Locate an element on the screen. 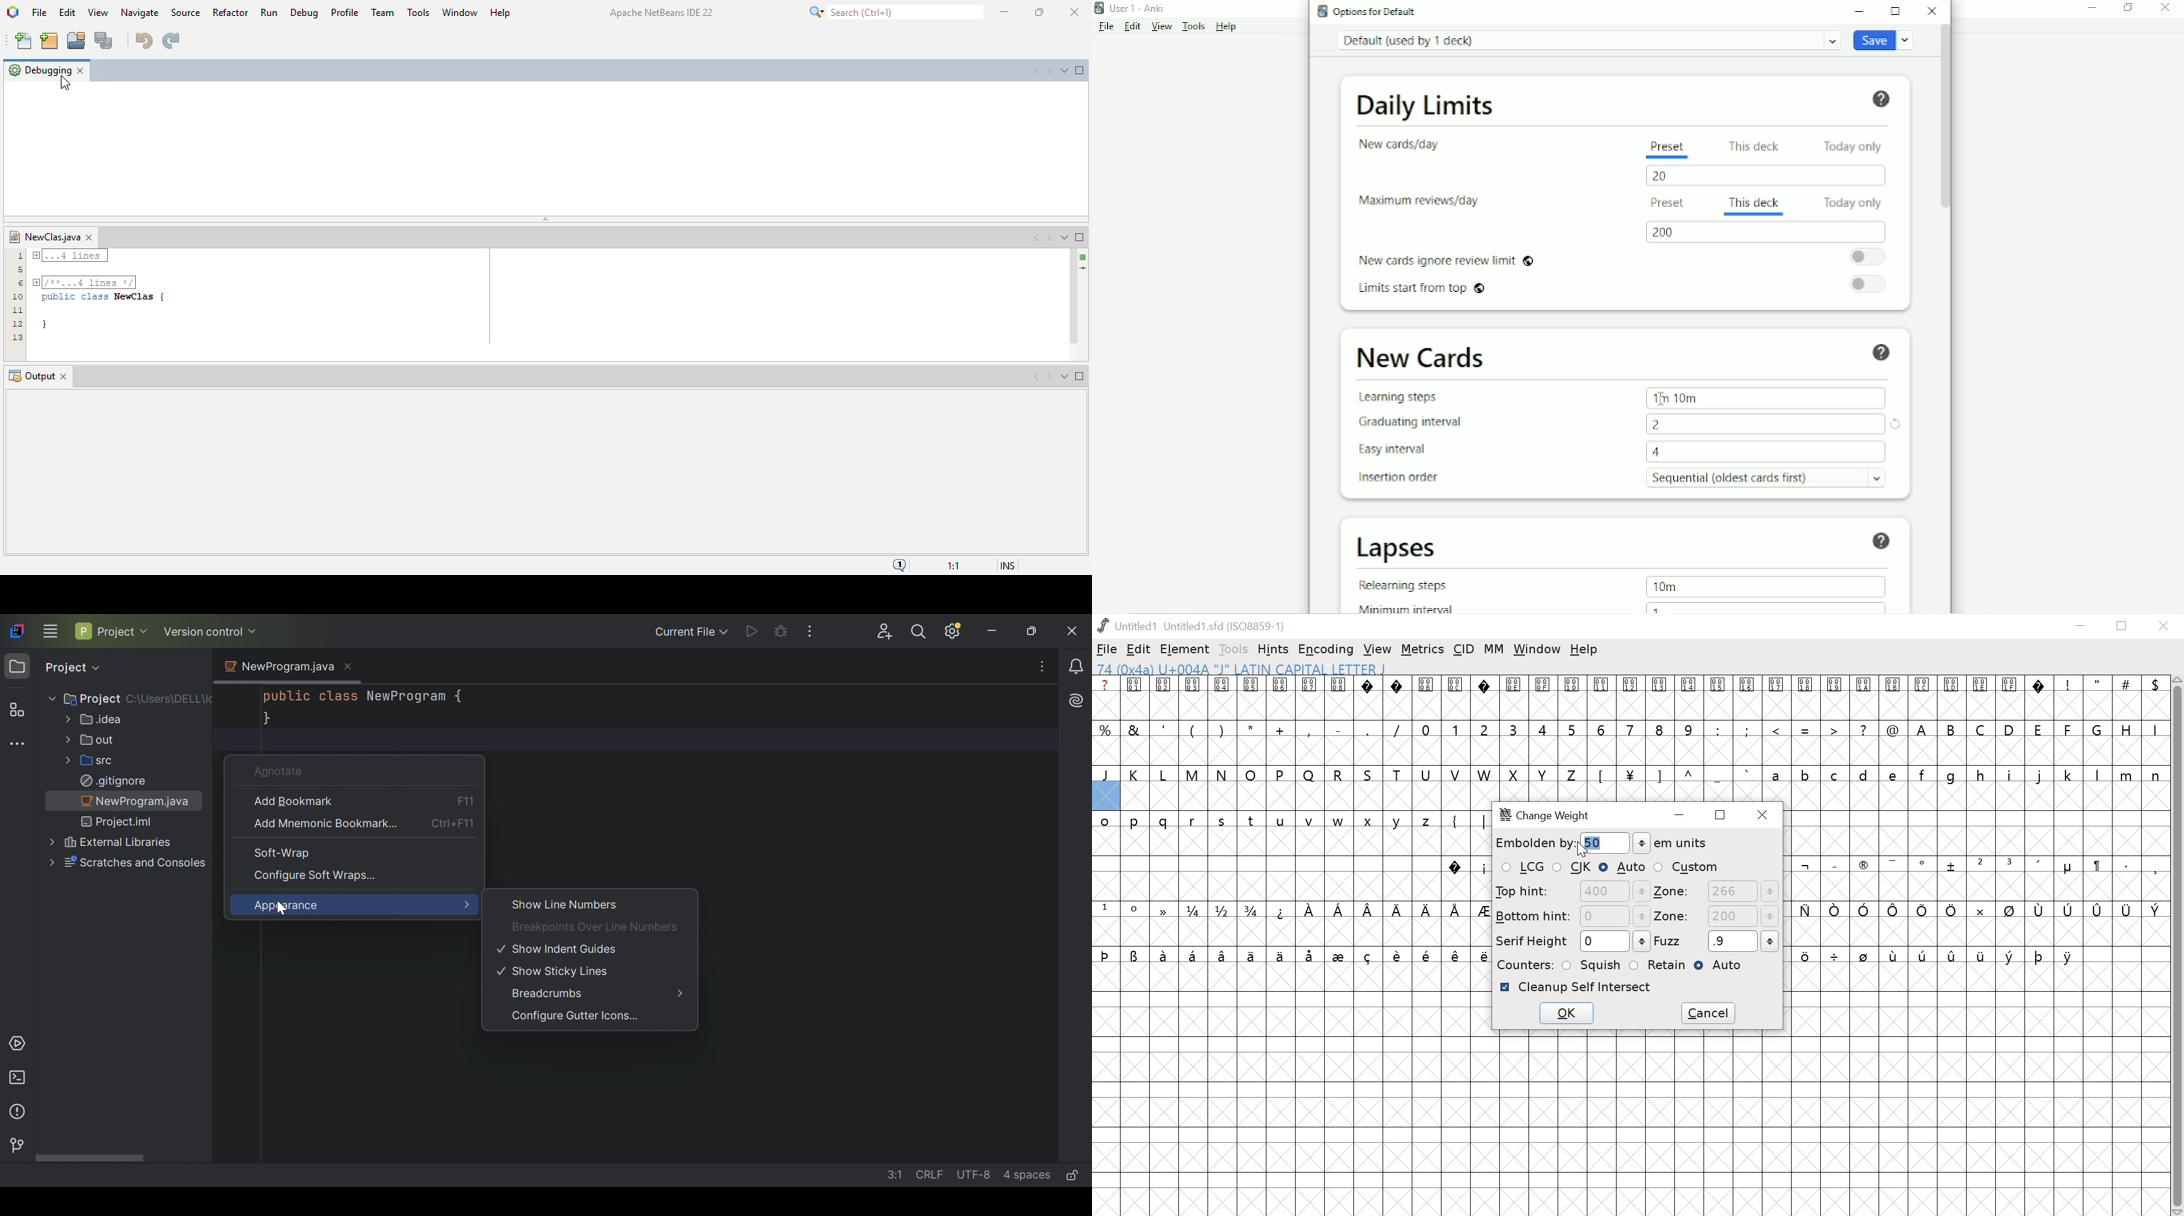 This screenshot has width=2184, height=1232. Structure is located at coordinates (16, 709).